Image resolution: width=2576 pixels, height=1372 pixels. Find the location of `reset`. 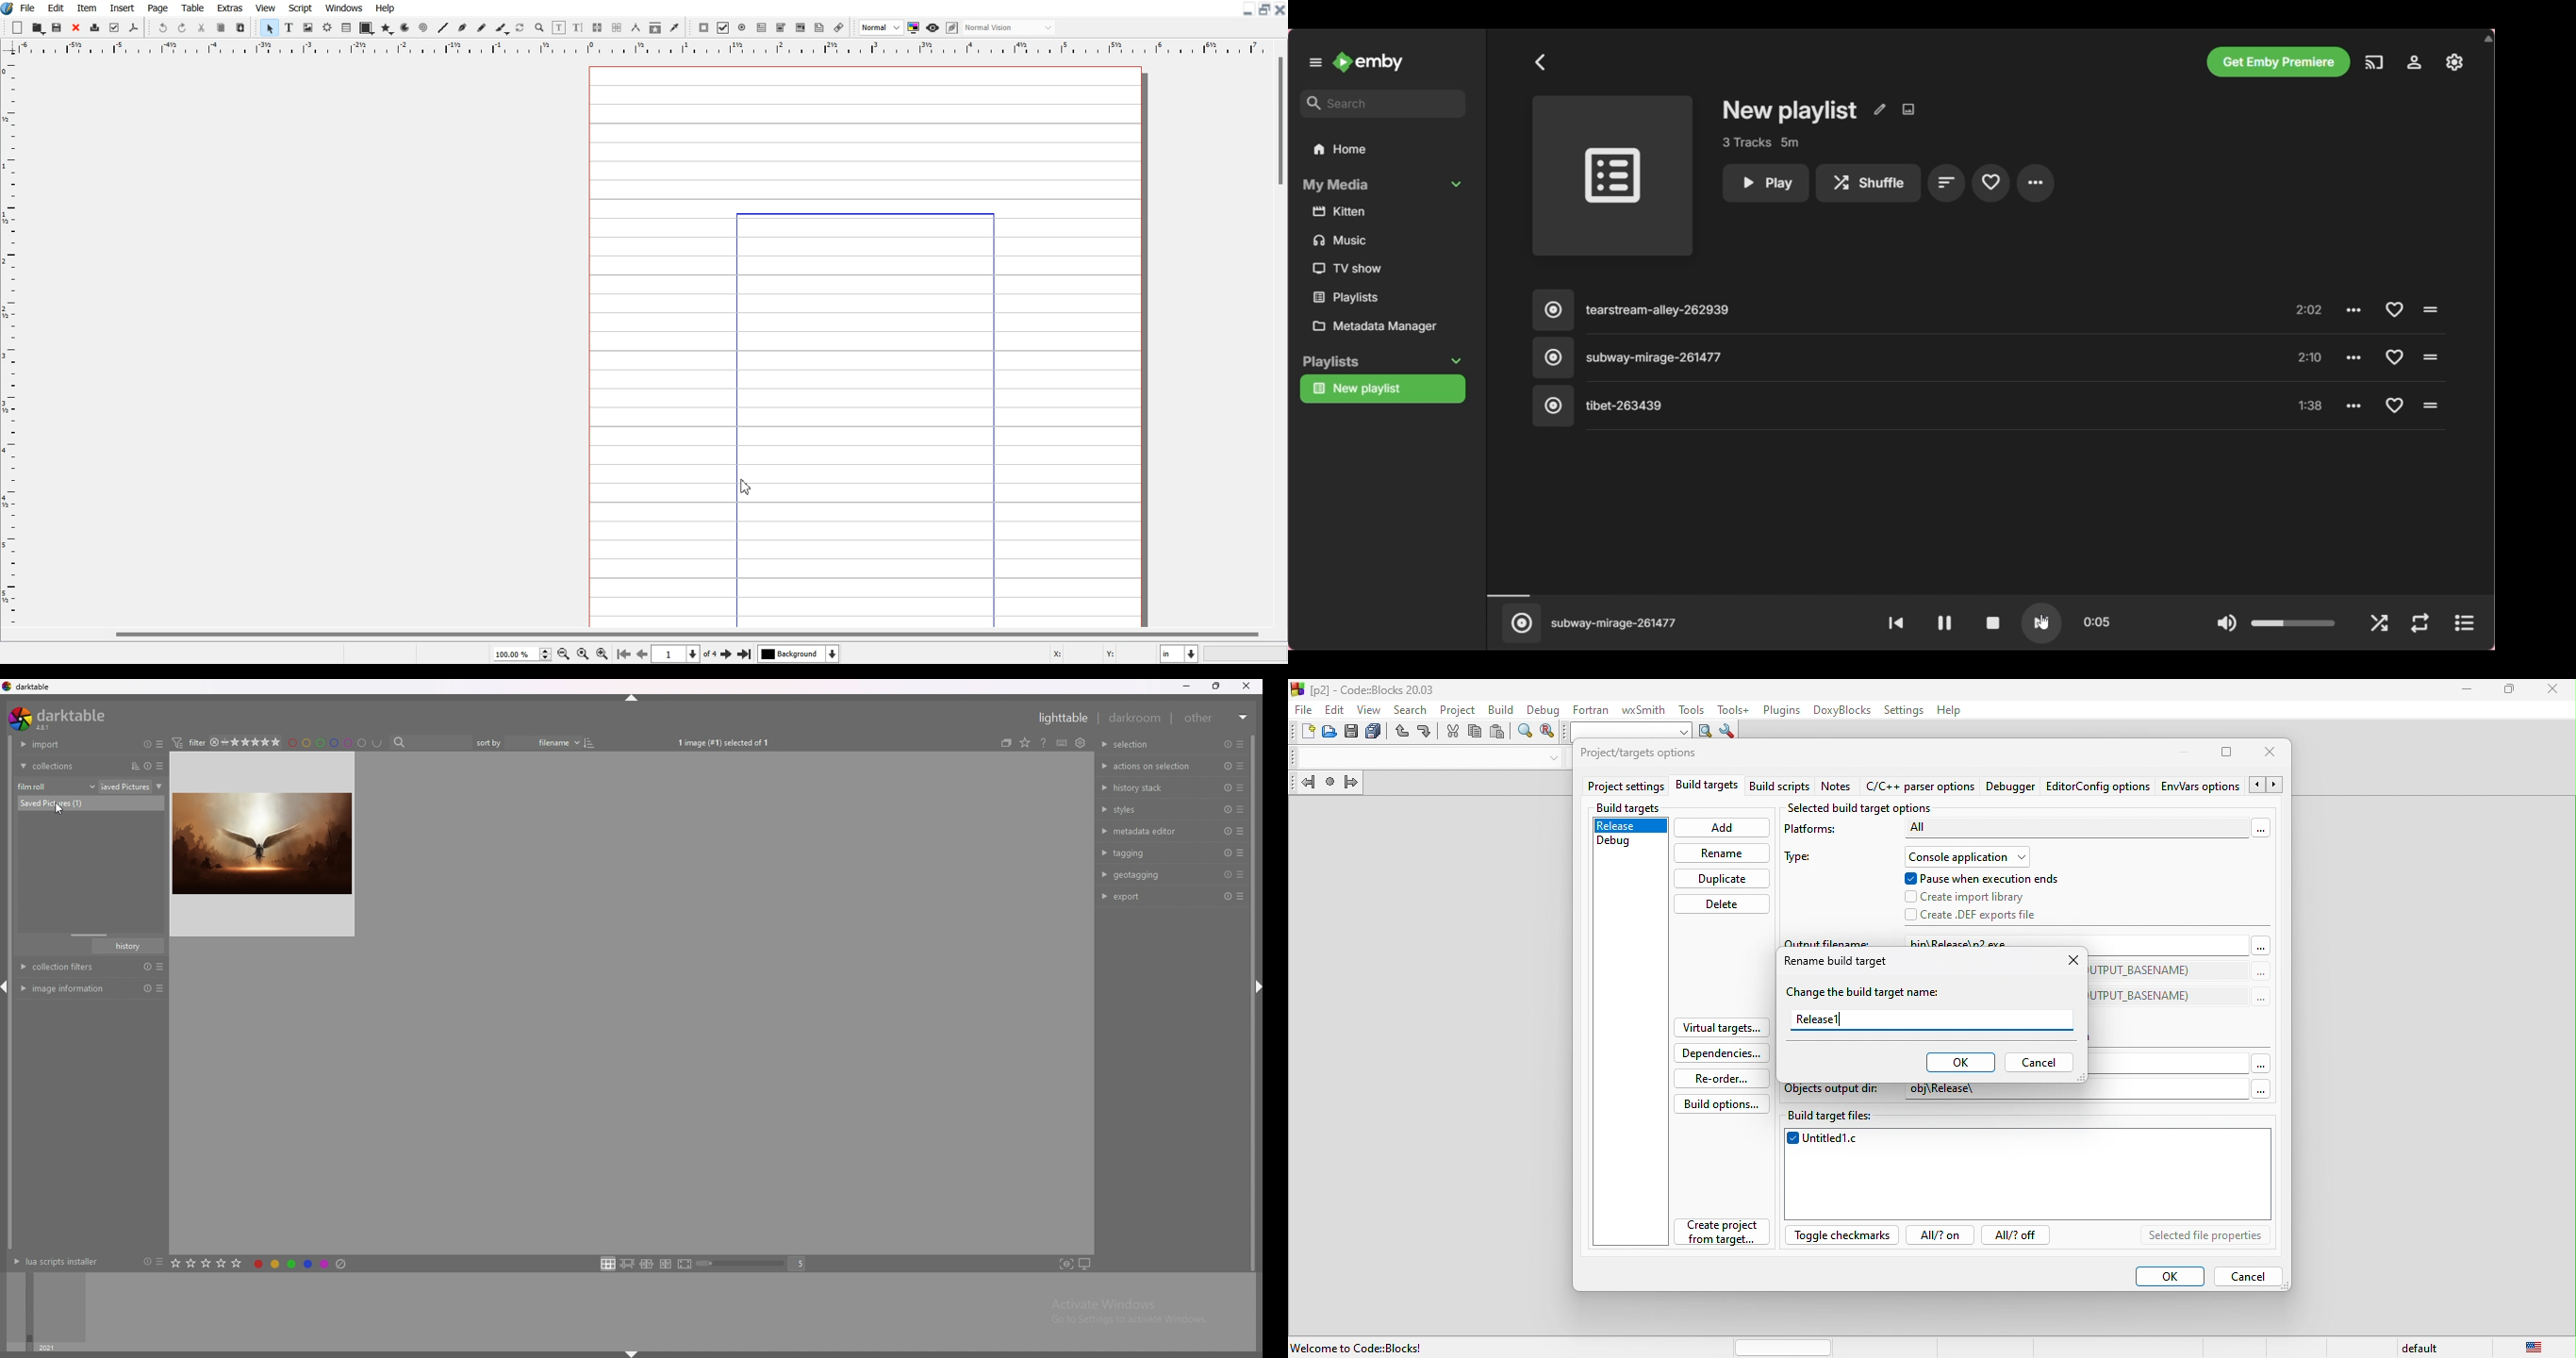

reset is located at coordinates (1227, 897).